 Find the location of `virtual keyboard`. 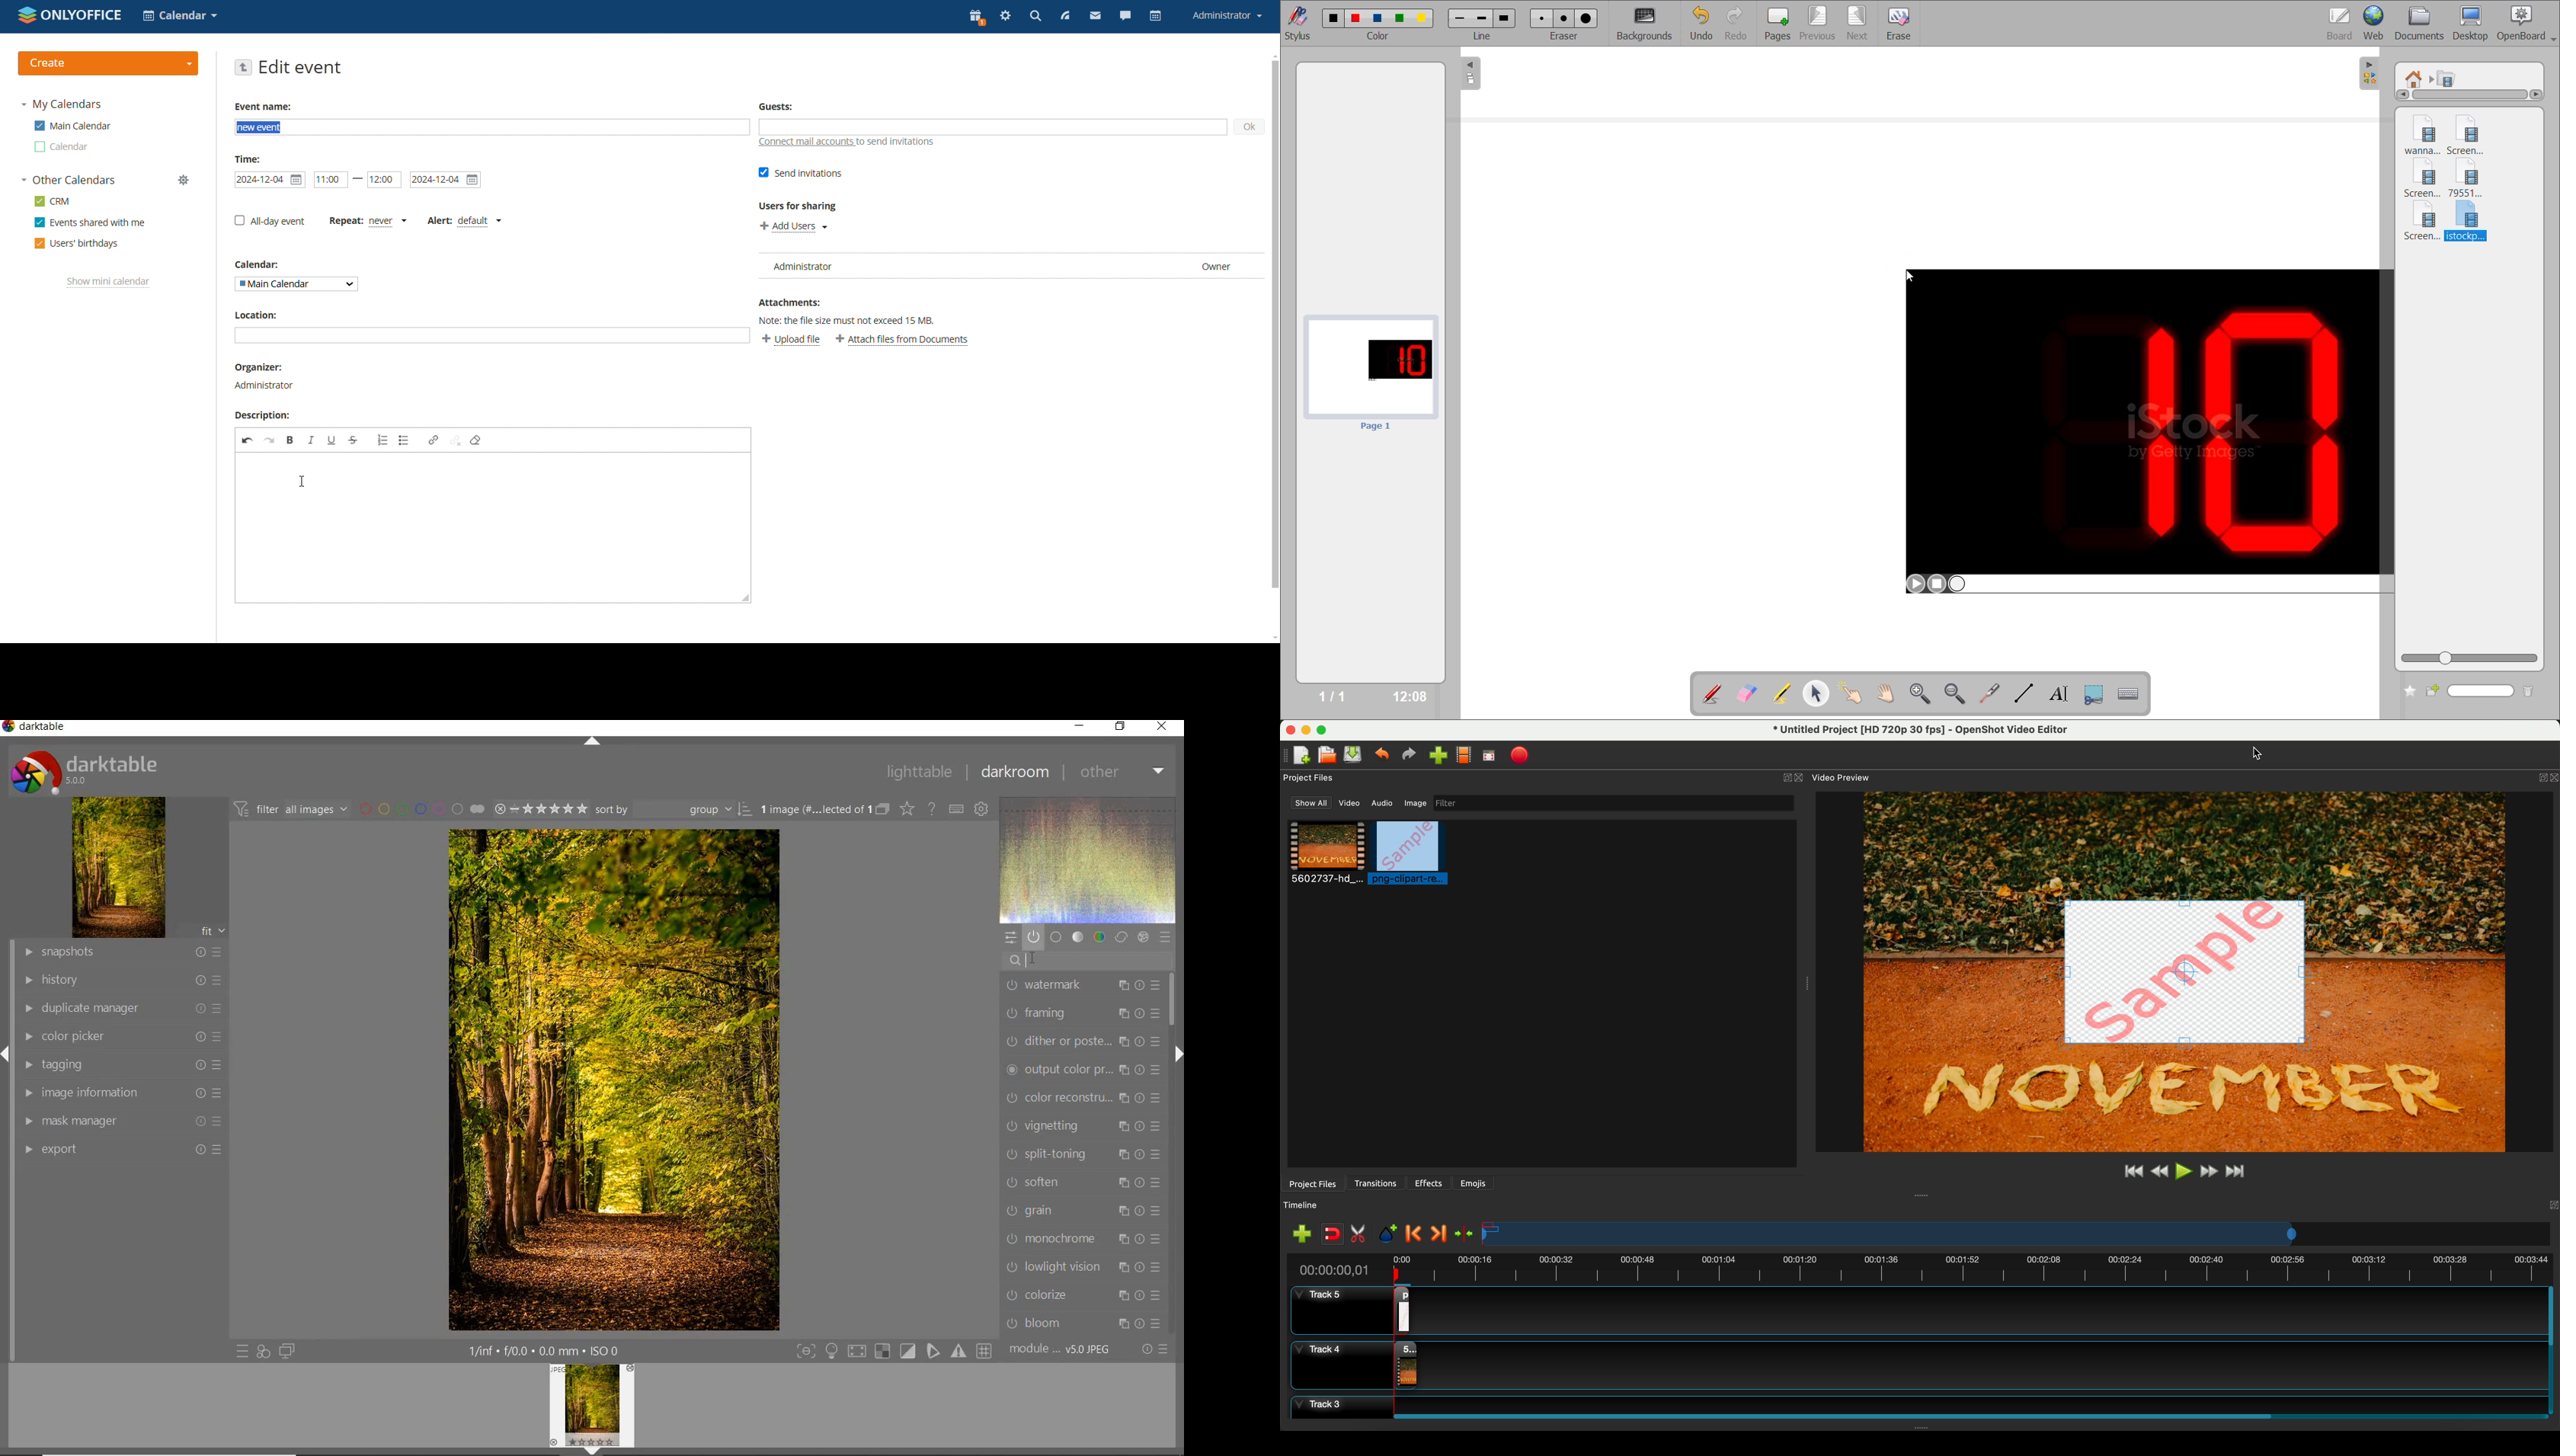

virtual keyboard is located at coordinates (2133, 695).